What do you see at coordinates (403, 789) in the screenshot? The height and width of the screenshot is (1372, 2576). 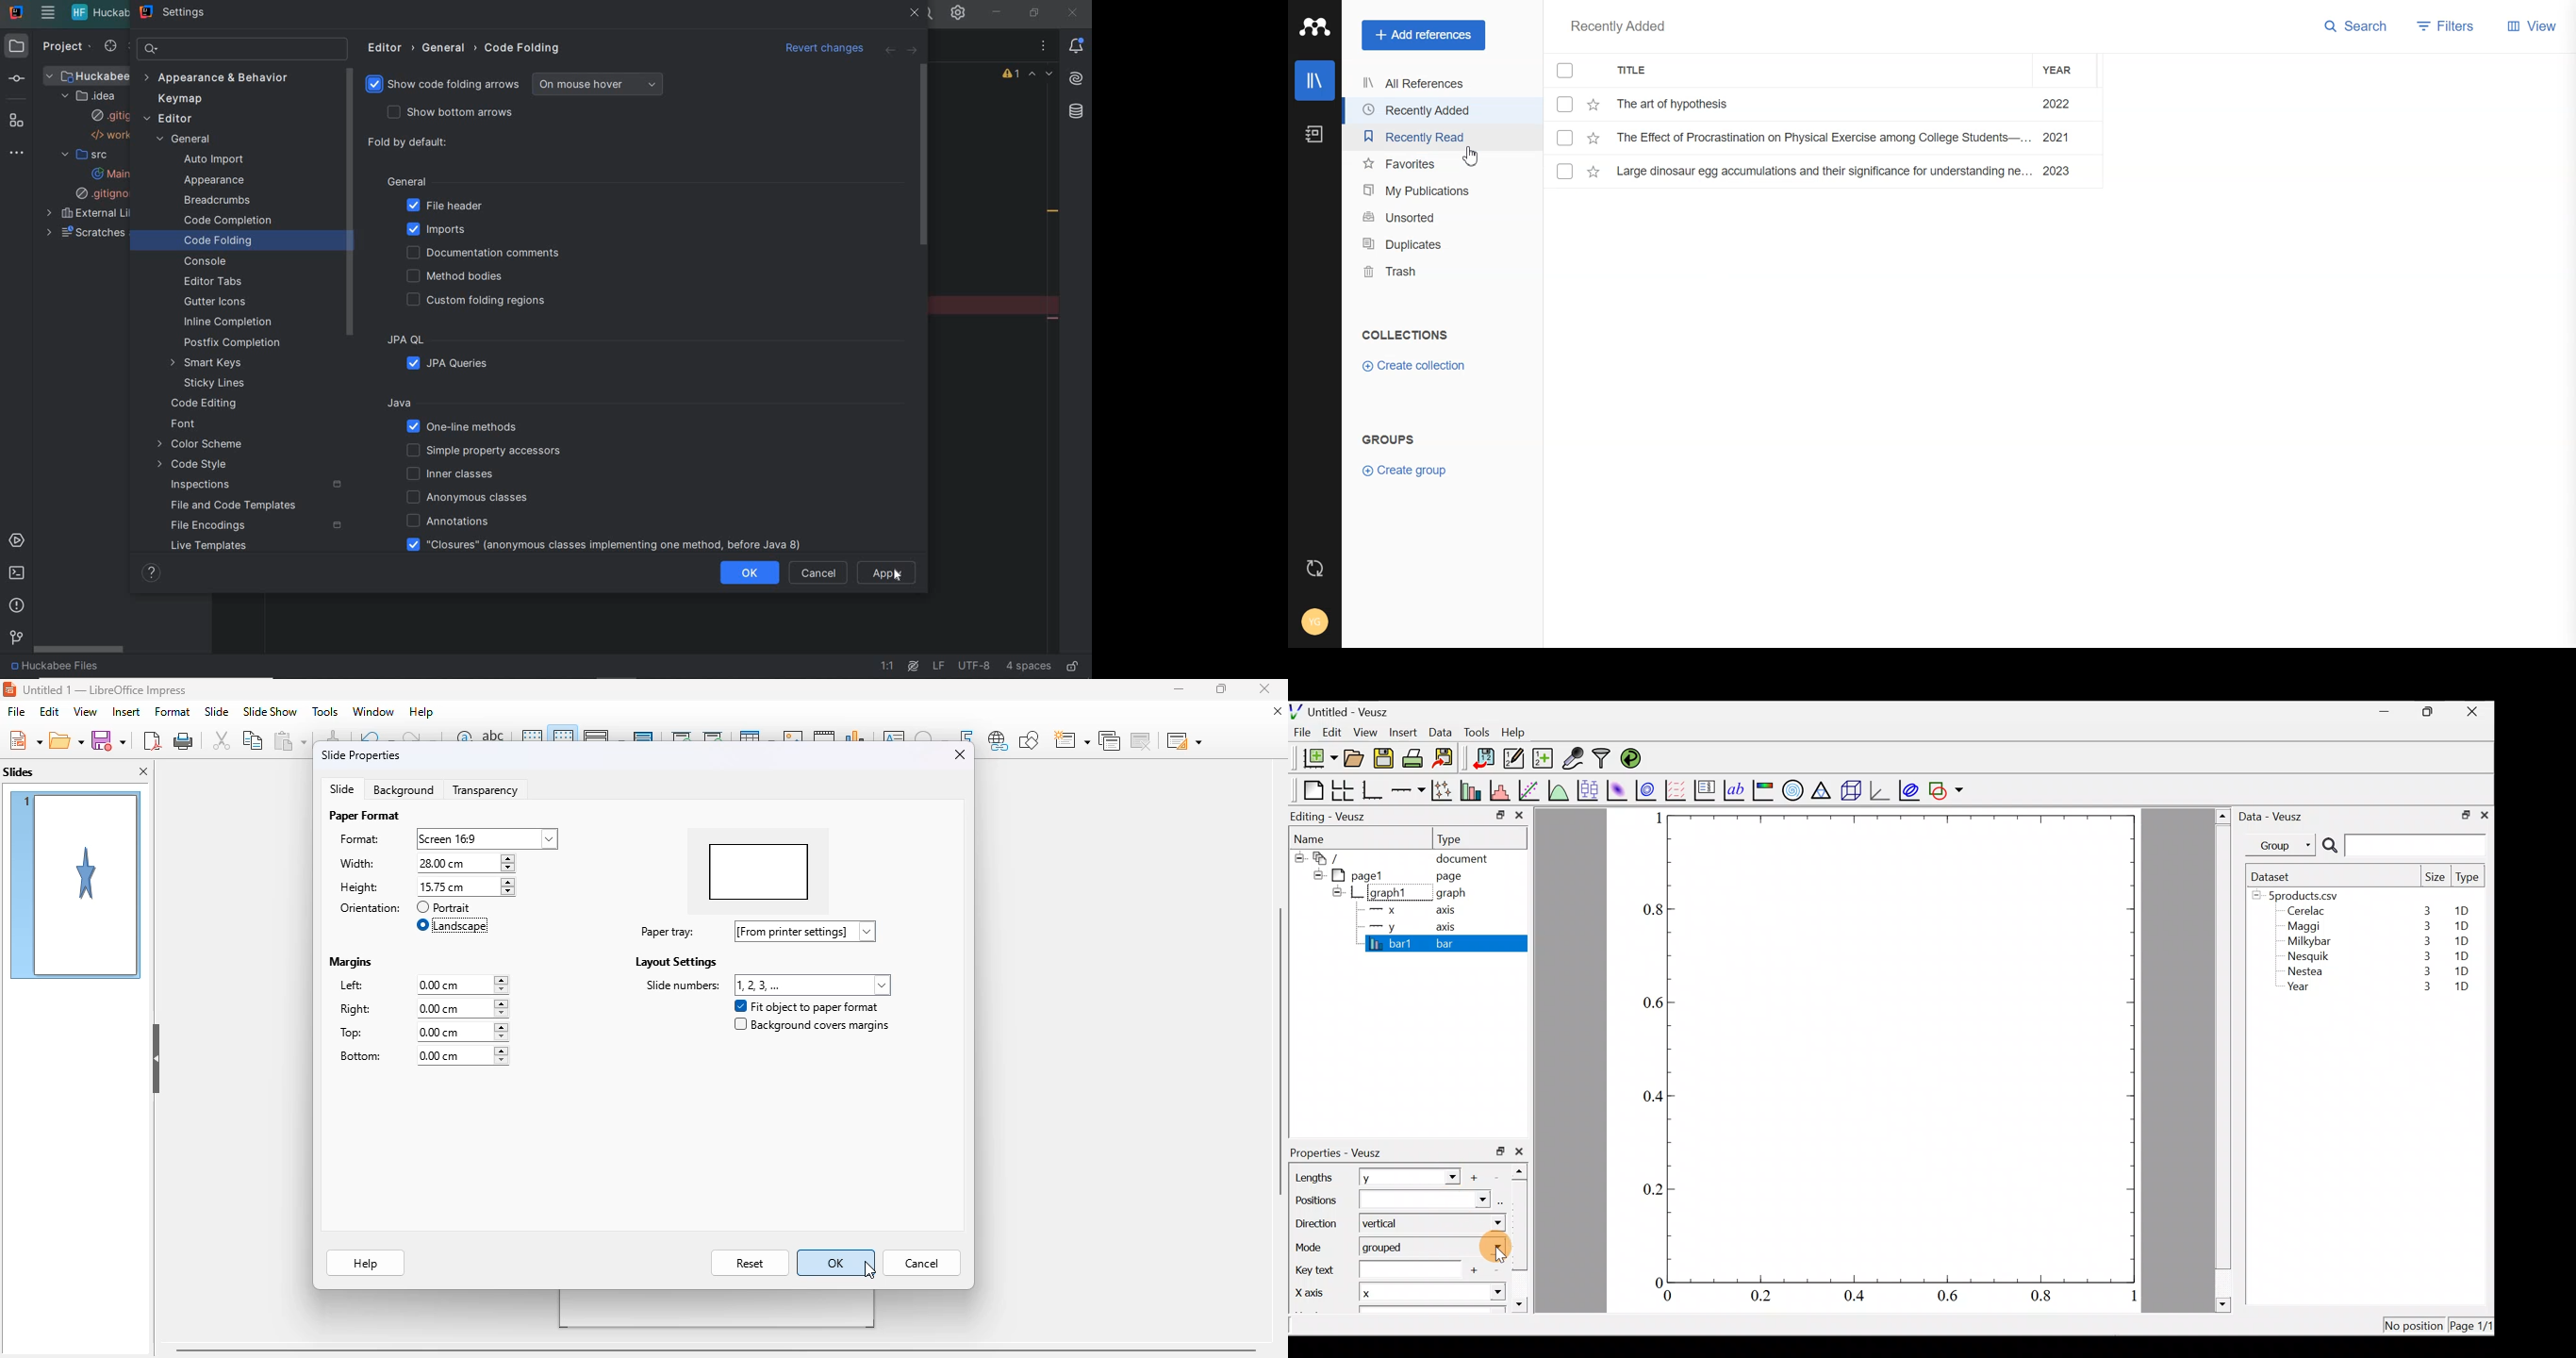 I see `background` at bounding box center [403, 789].